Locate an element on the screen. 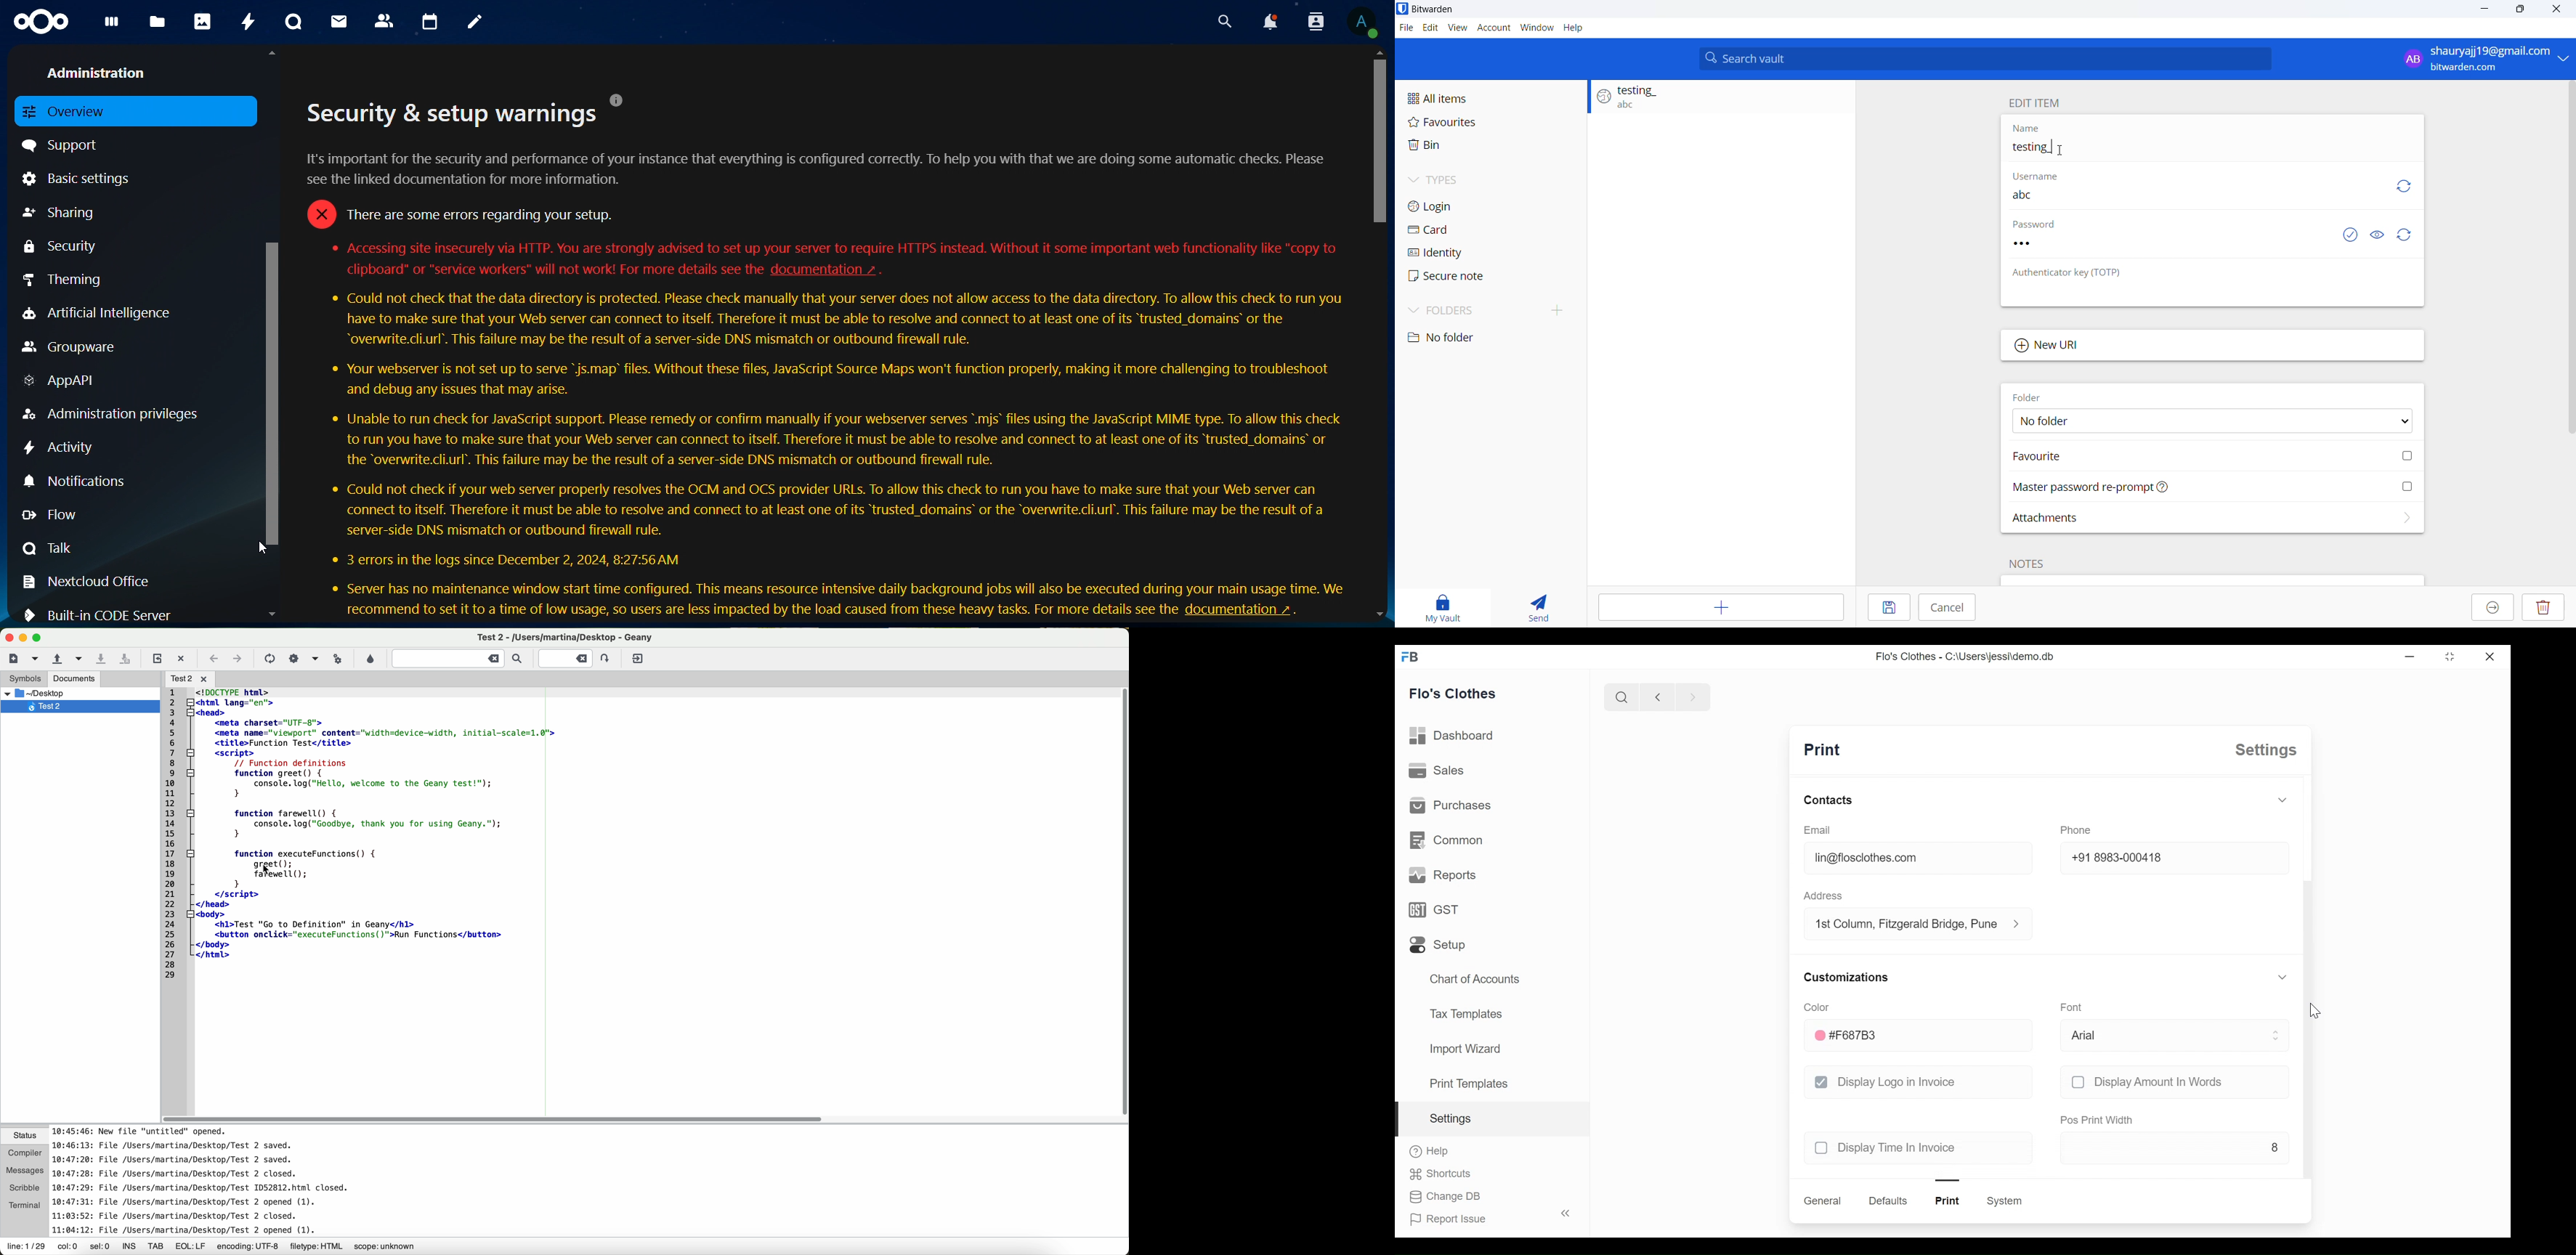 This screenshot has width=2576, height=1260. search contacts is located at coordinates (1319, 23).